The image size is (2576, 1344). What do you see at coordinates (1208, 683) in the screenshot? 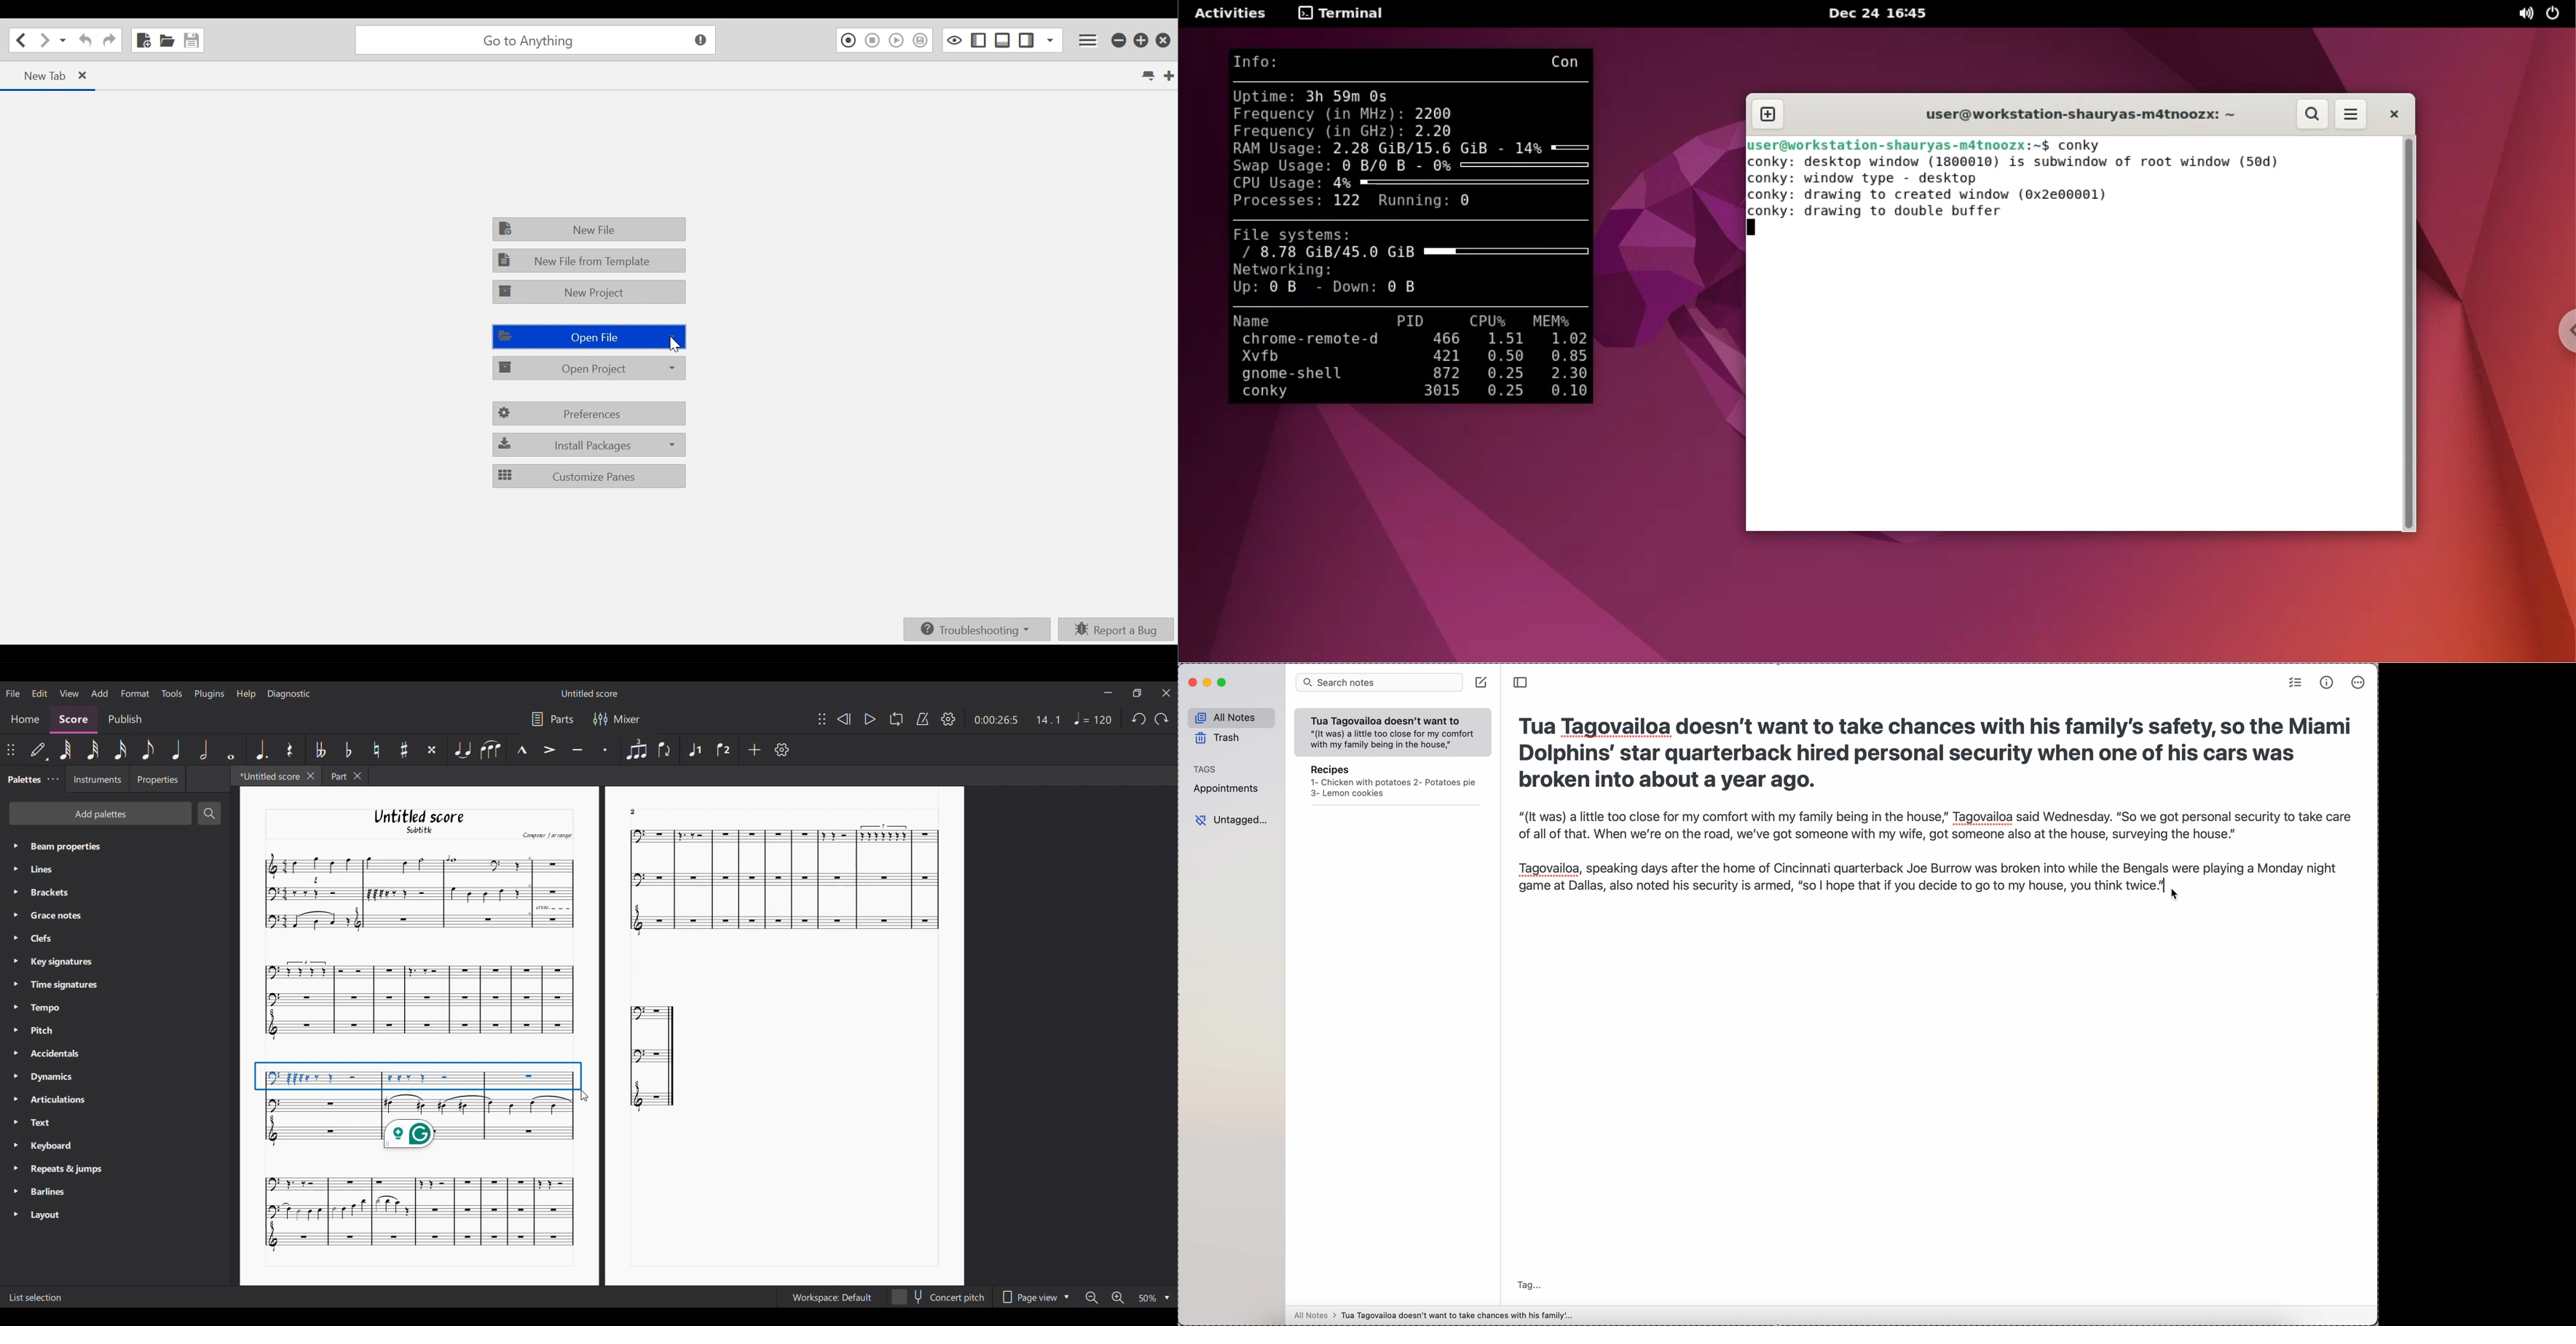
I see `minimize app` at bounding box center [1208, 683].